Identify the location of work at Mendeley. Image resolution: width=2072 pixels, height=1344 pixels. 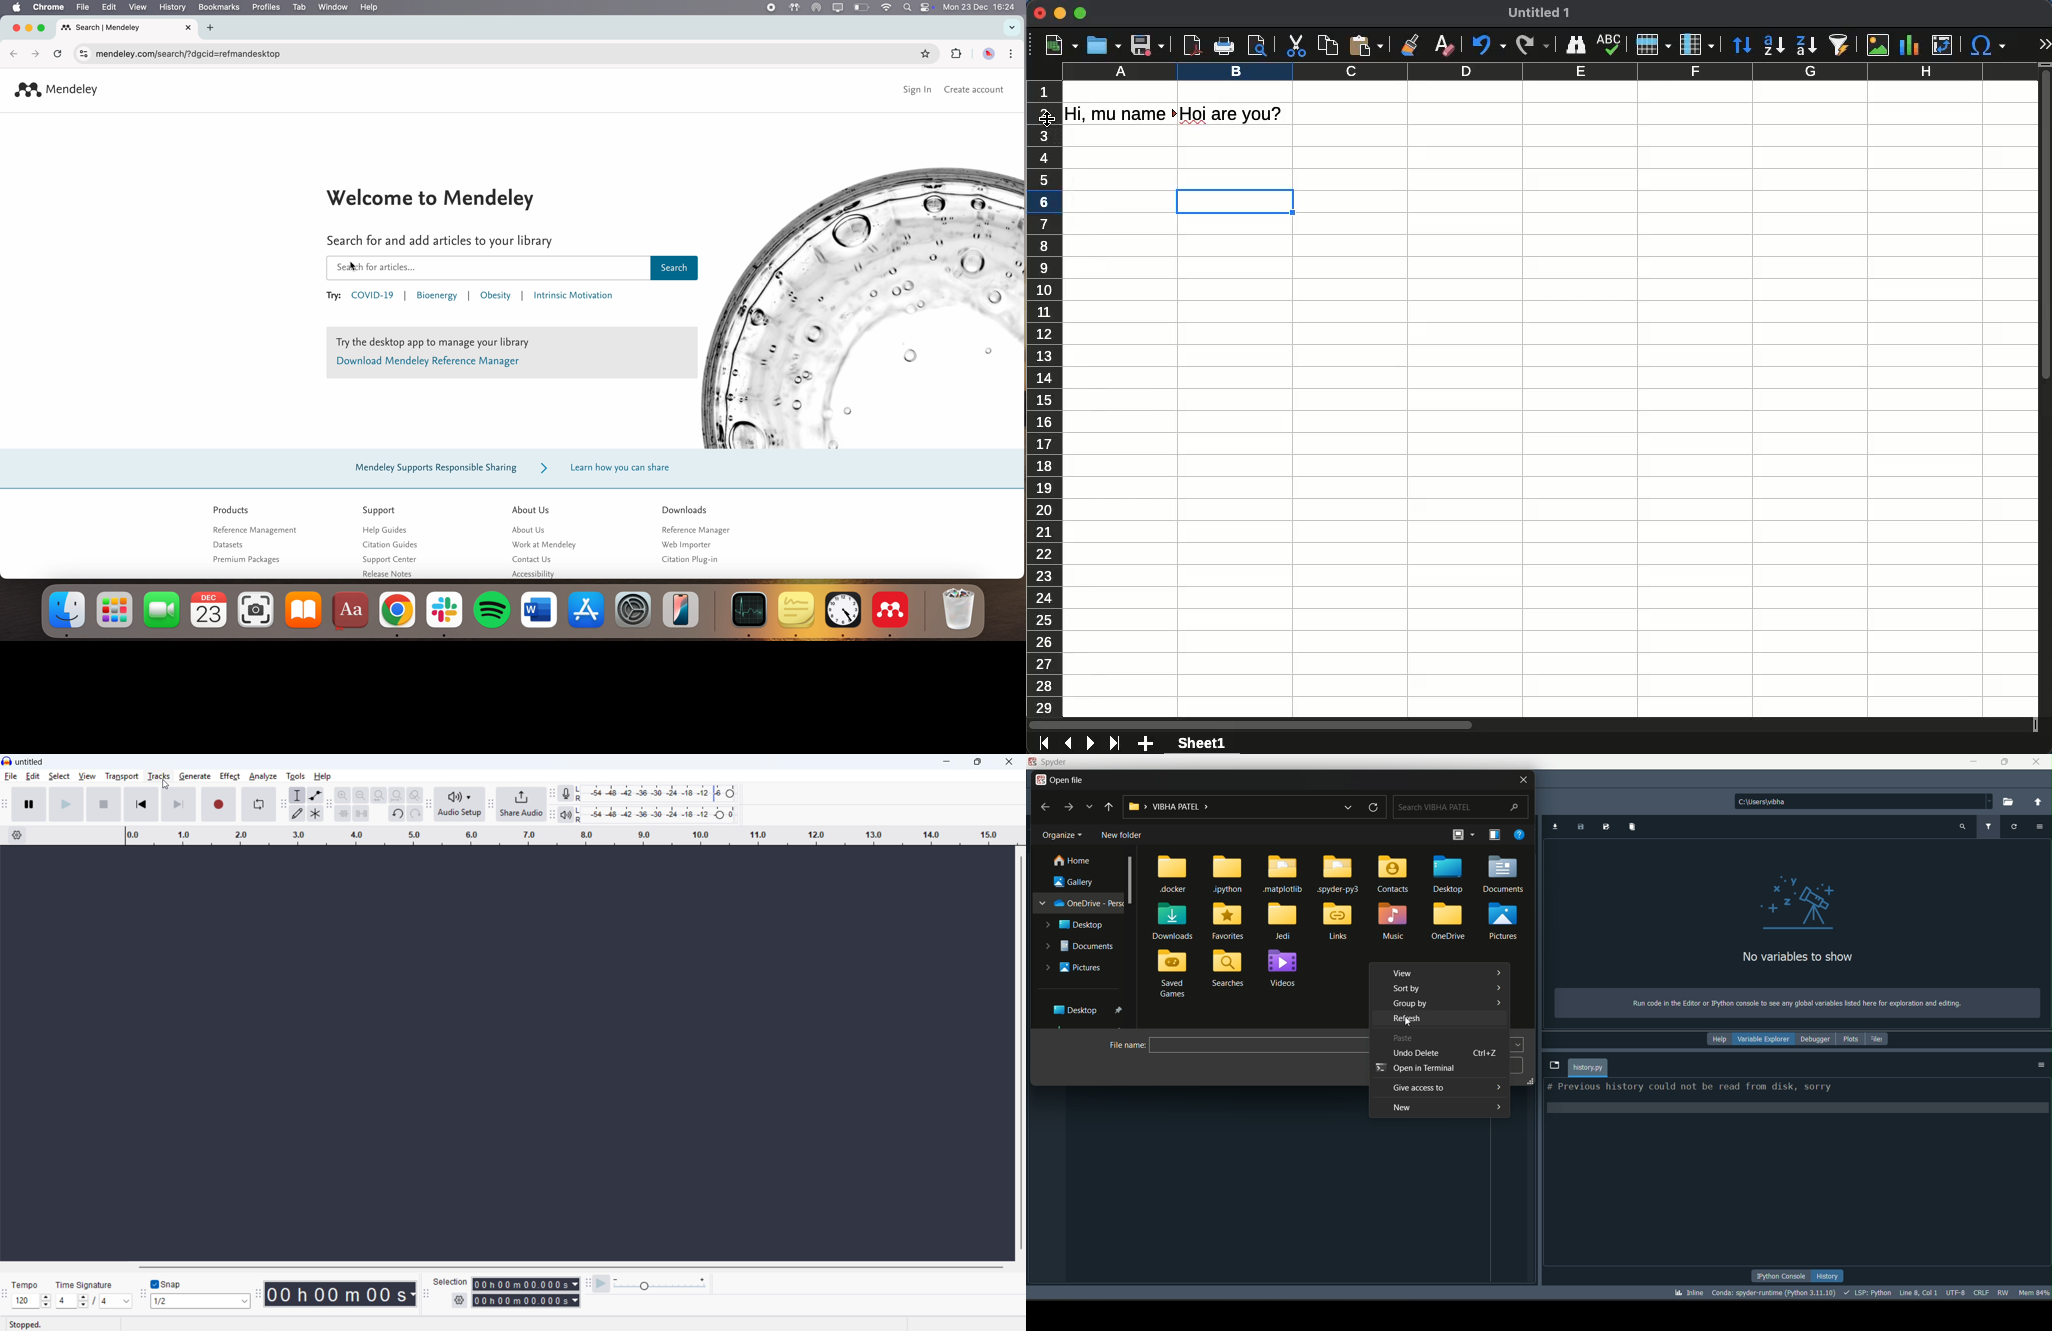
(542, 545).